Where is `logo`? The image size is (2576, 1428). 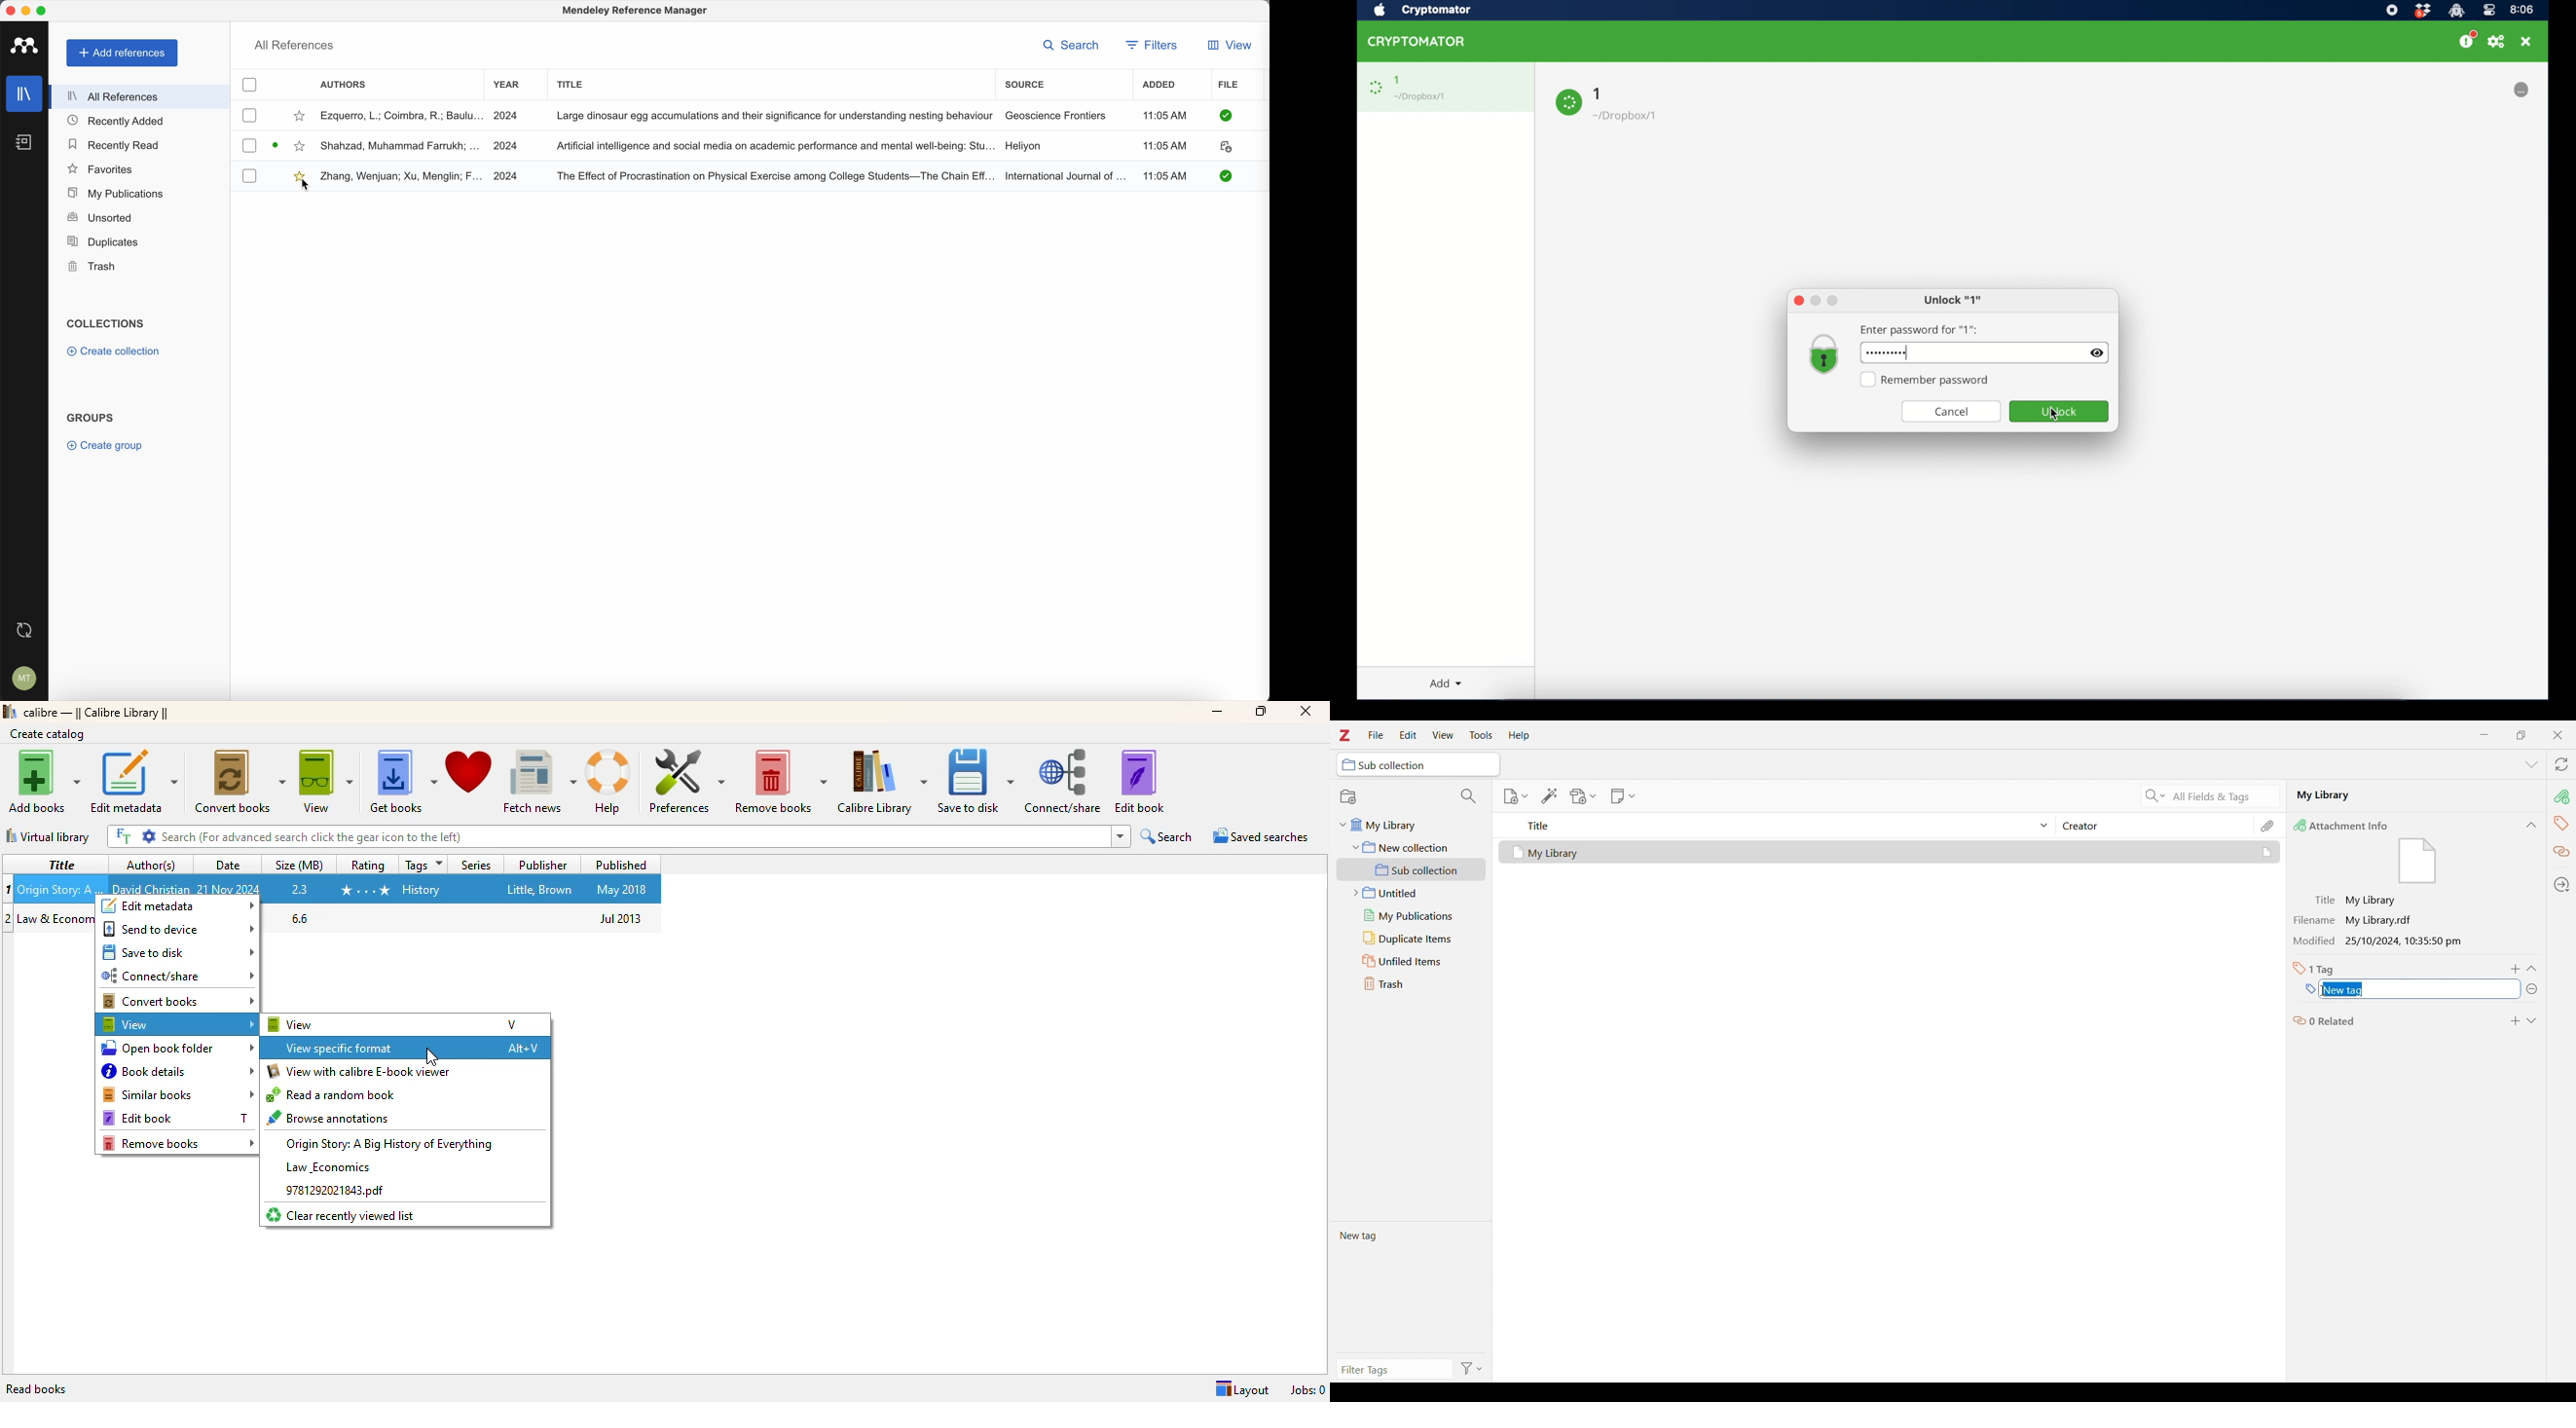 logo is located at coordinates (10, 712).